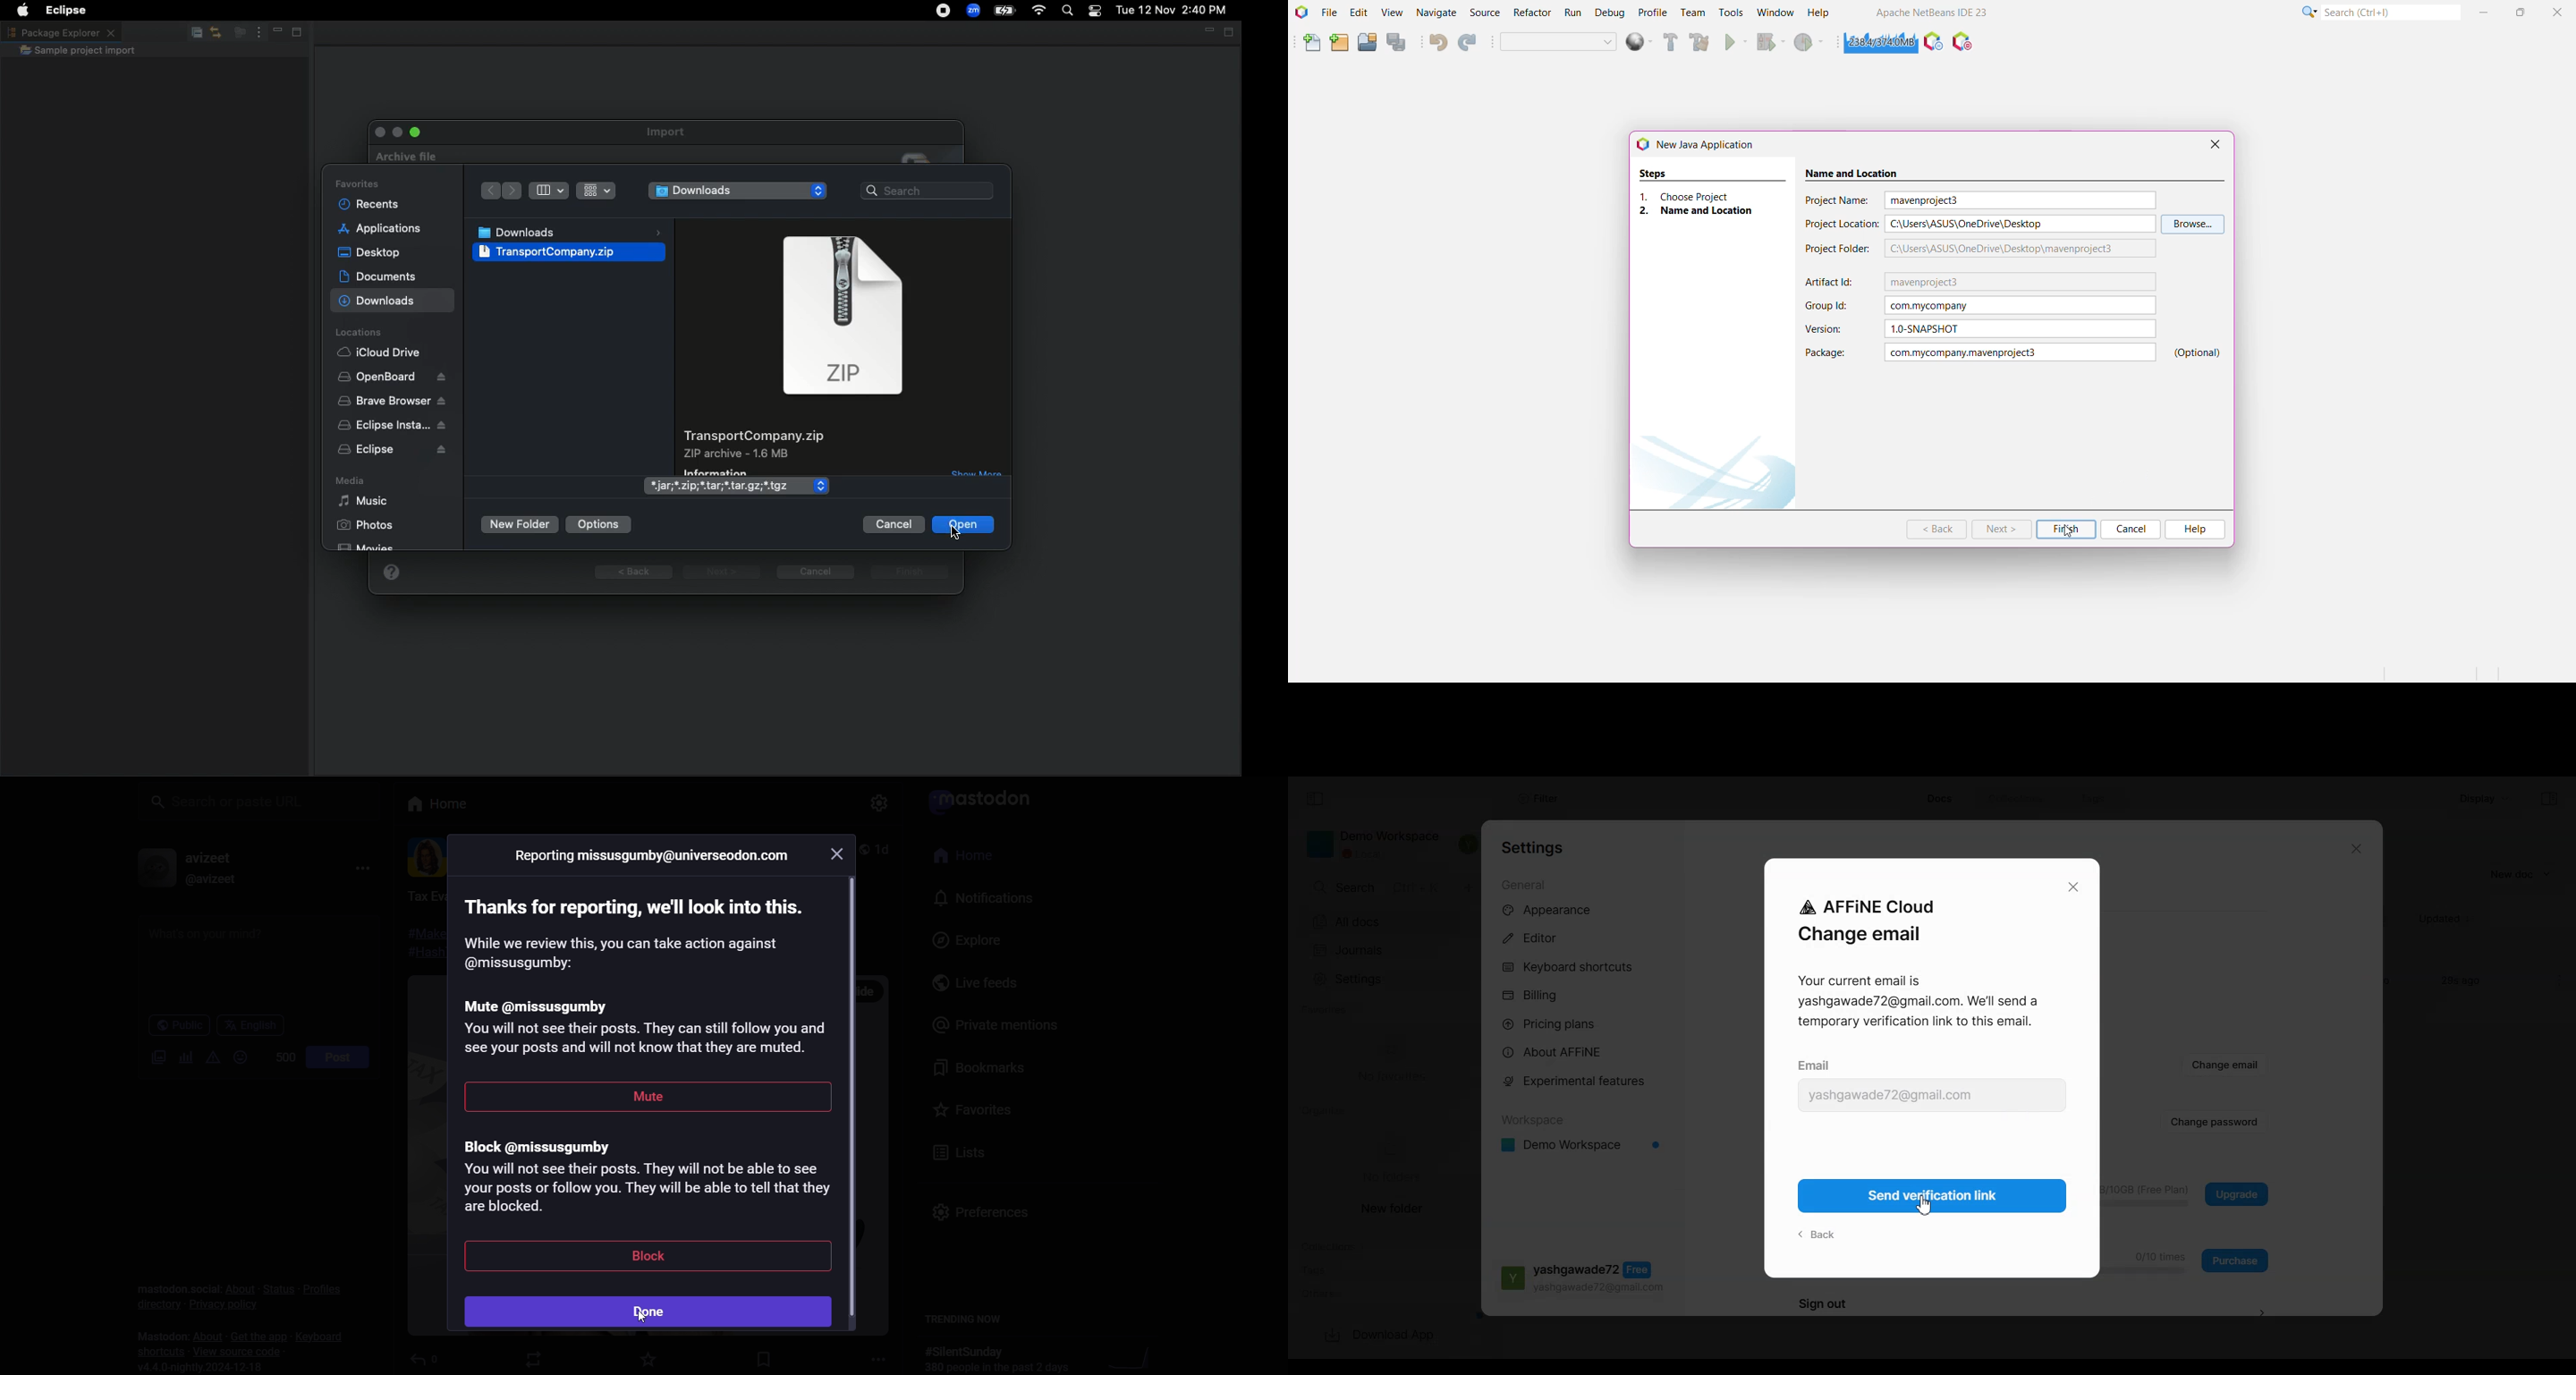 Image resolution: width=2576 pixels, height=1400 pixels. I want to click on Maximize, so click(295, 35).